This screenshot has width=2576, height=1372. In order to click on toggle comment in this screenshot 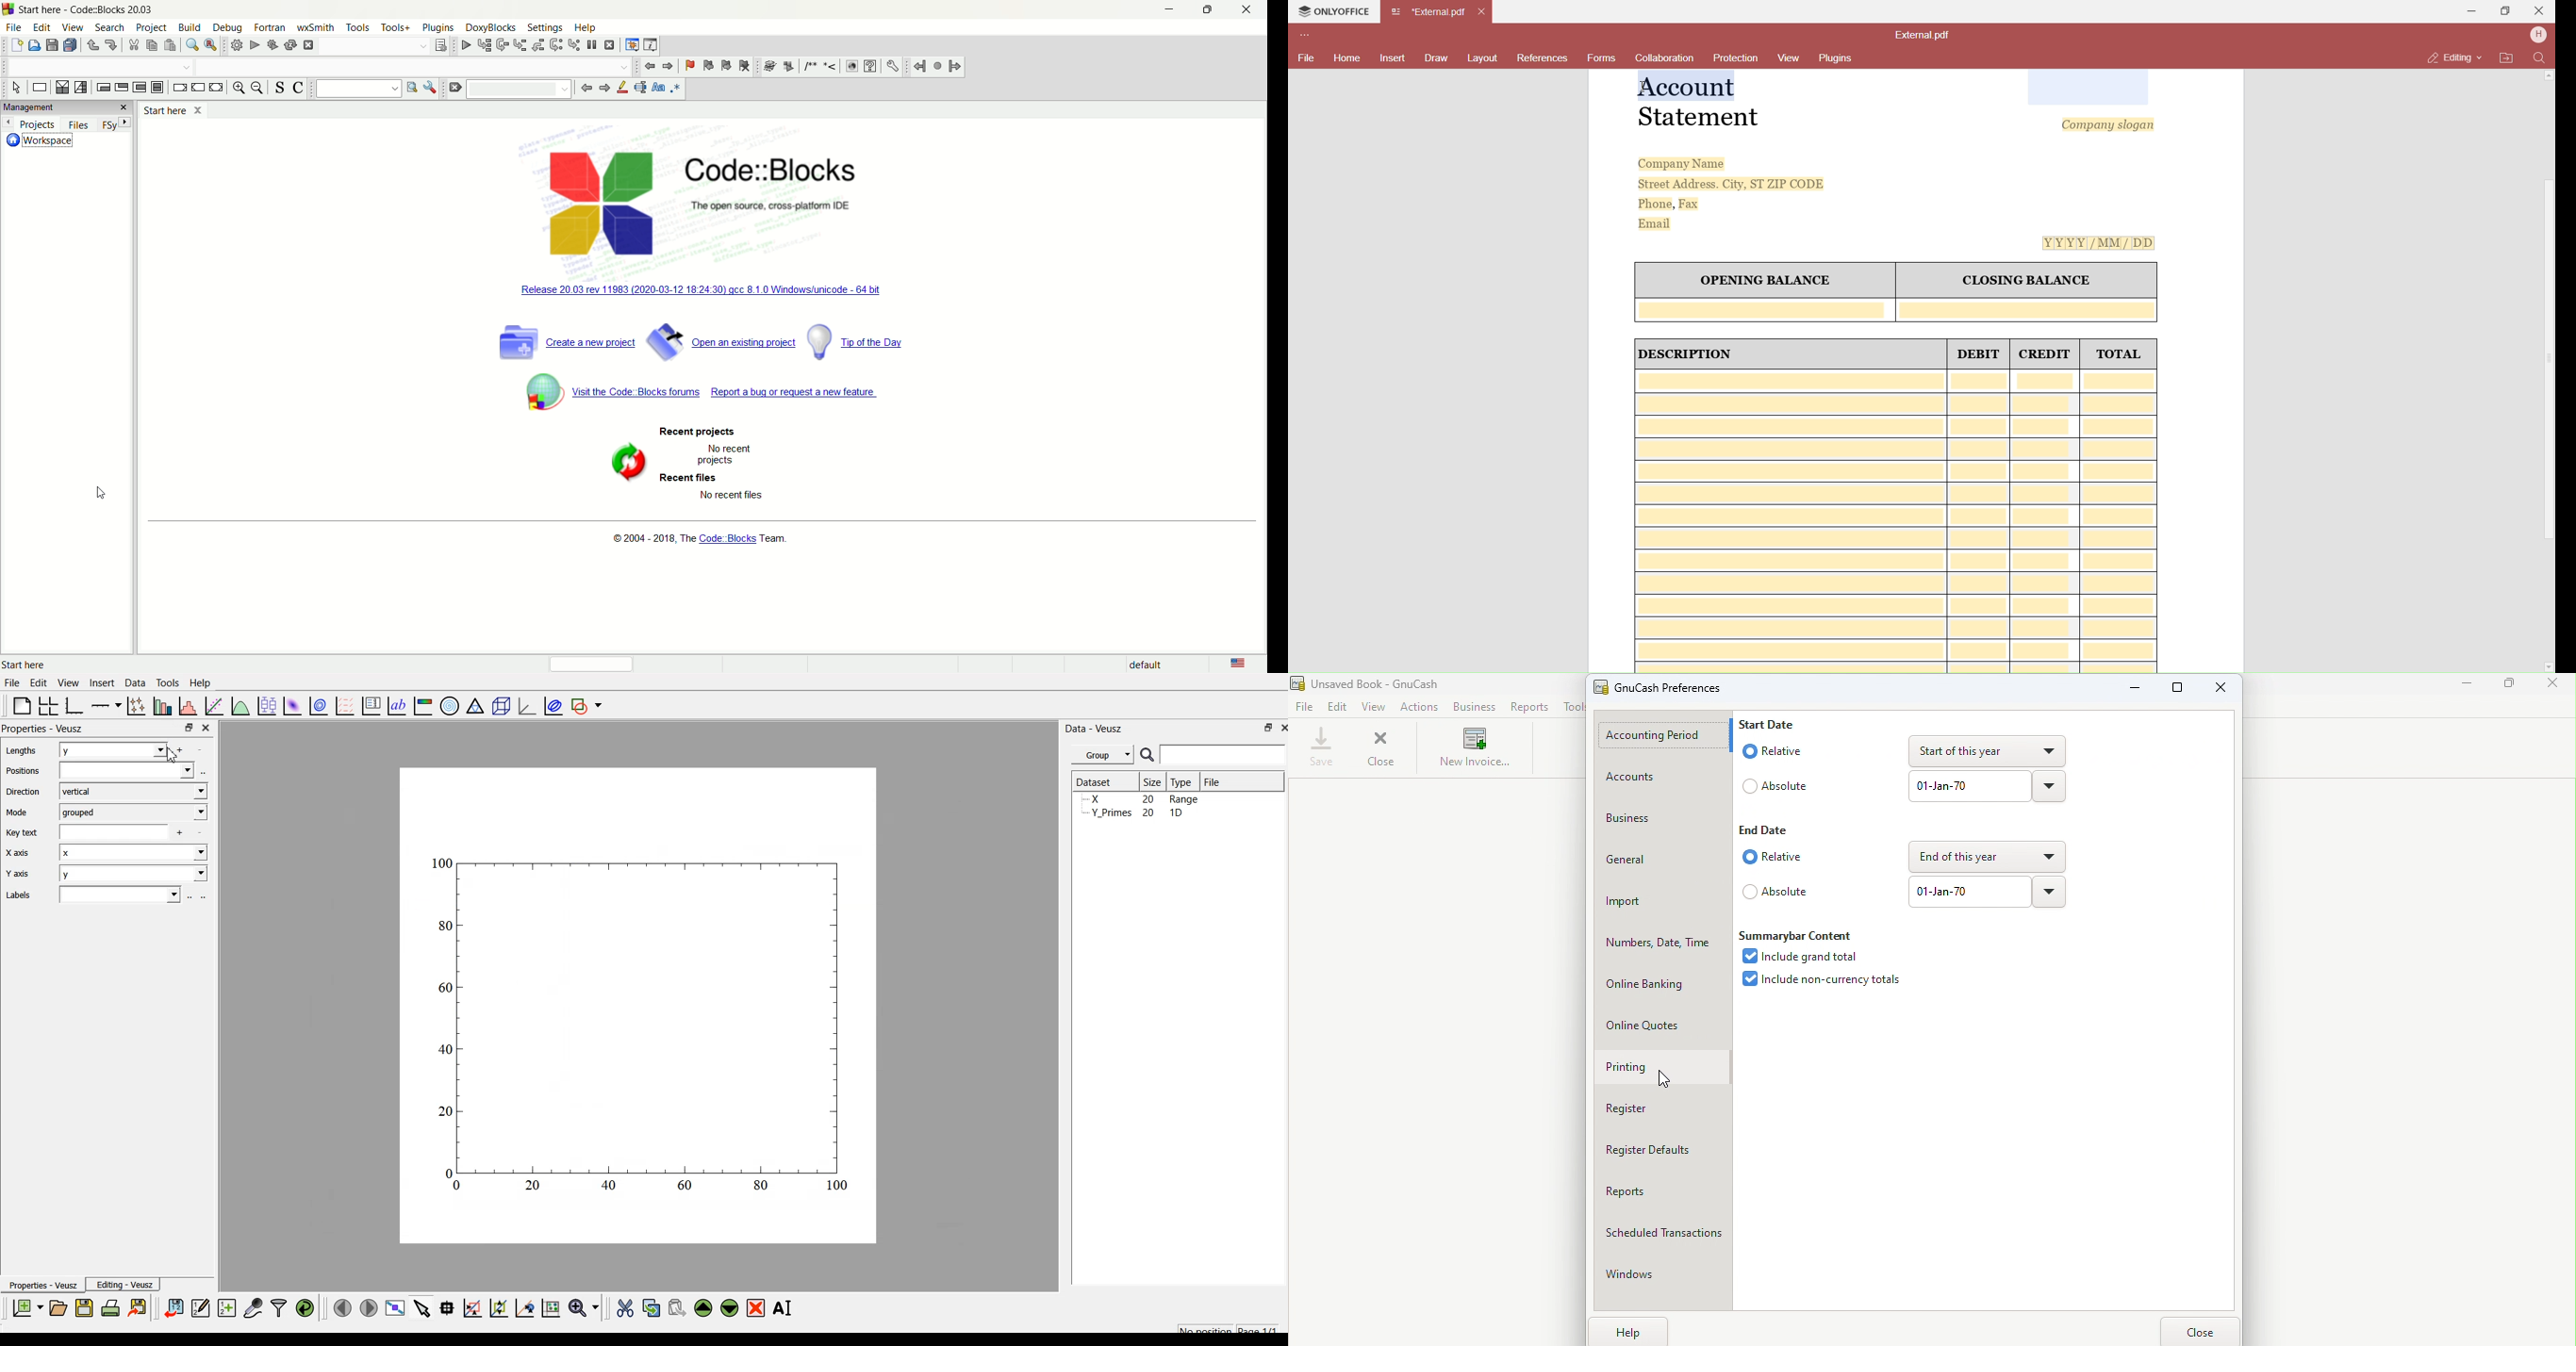, I will do `click(300, 88)`.